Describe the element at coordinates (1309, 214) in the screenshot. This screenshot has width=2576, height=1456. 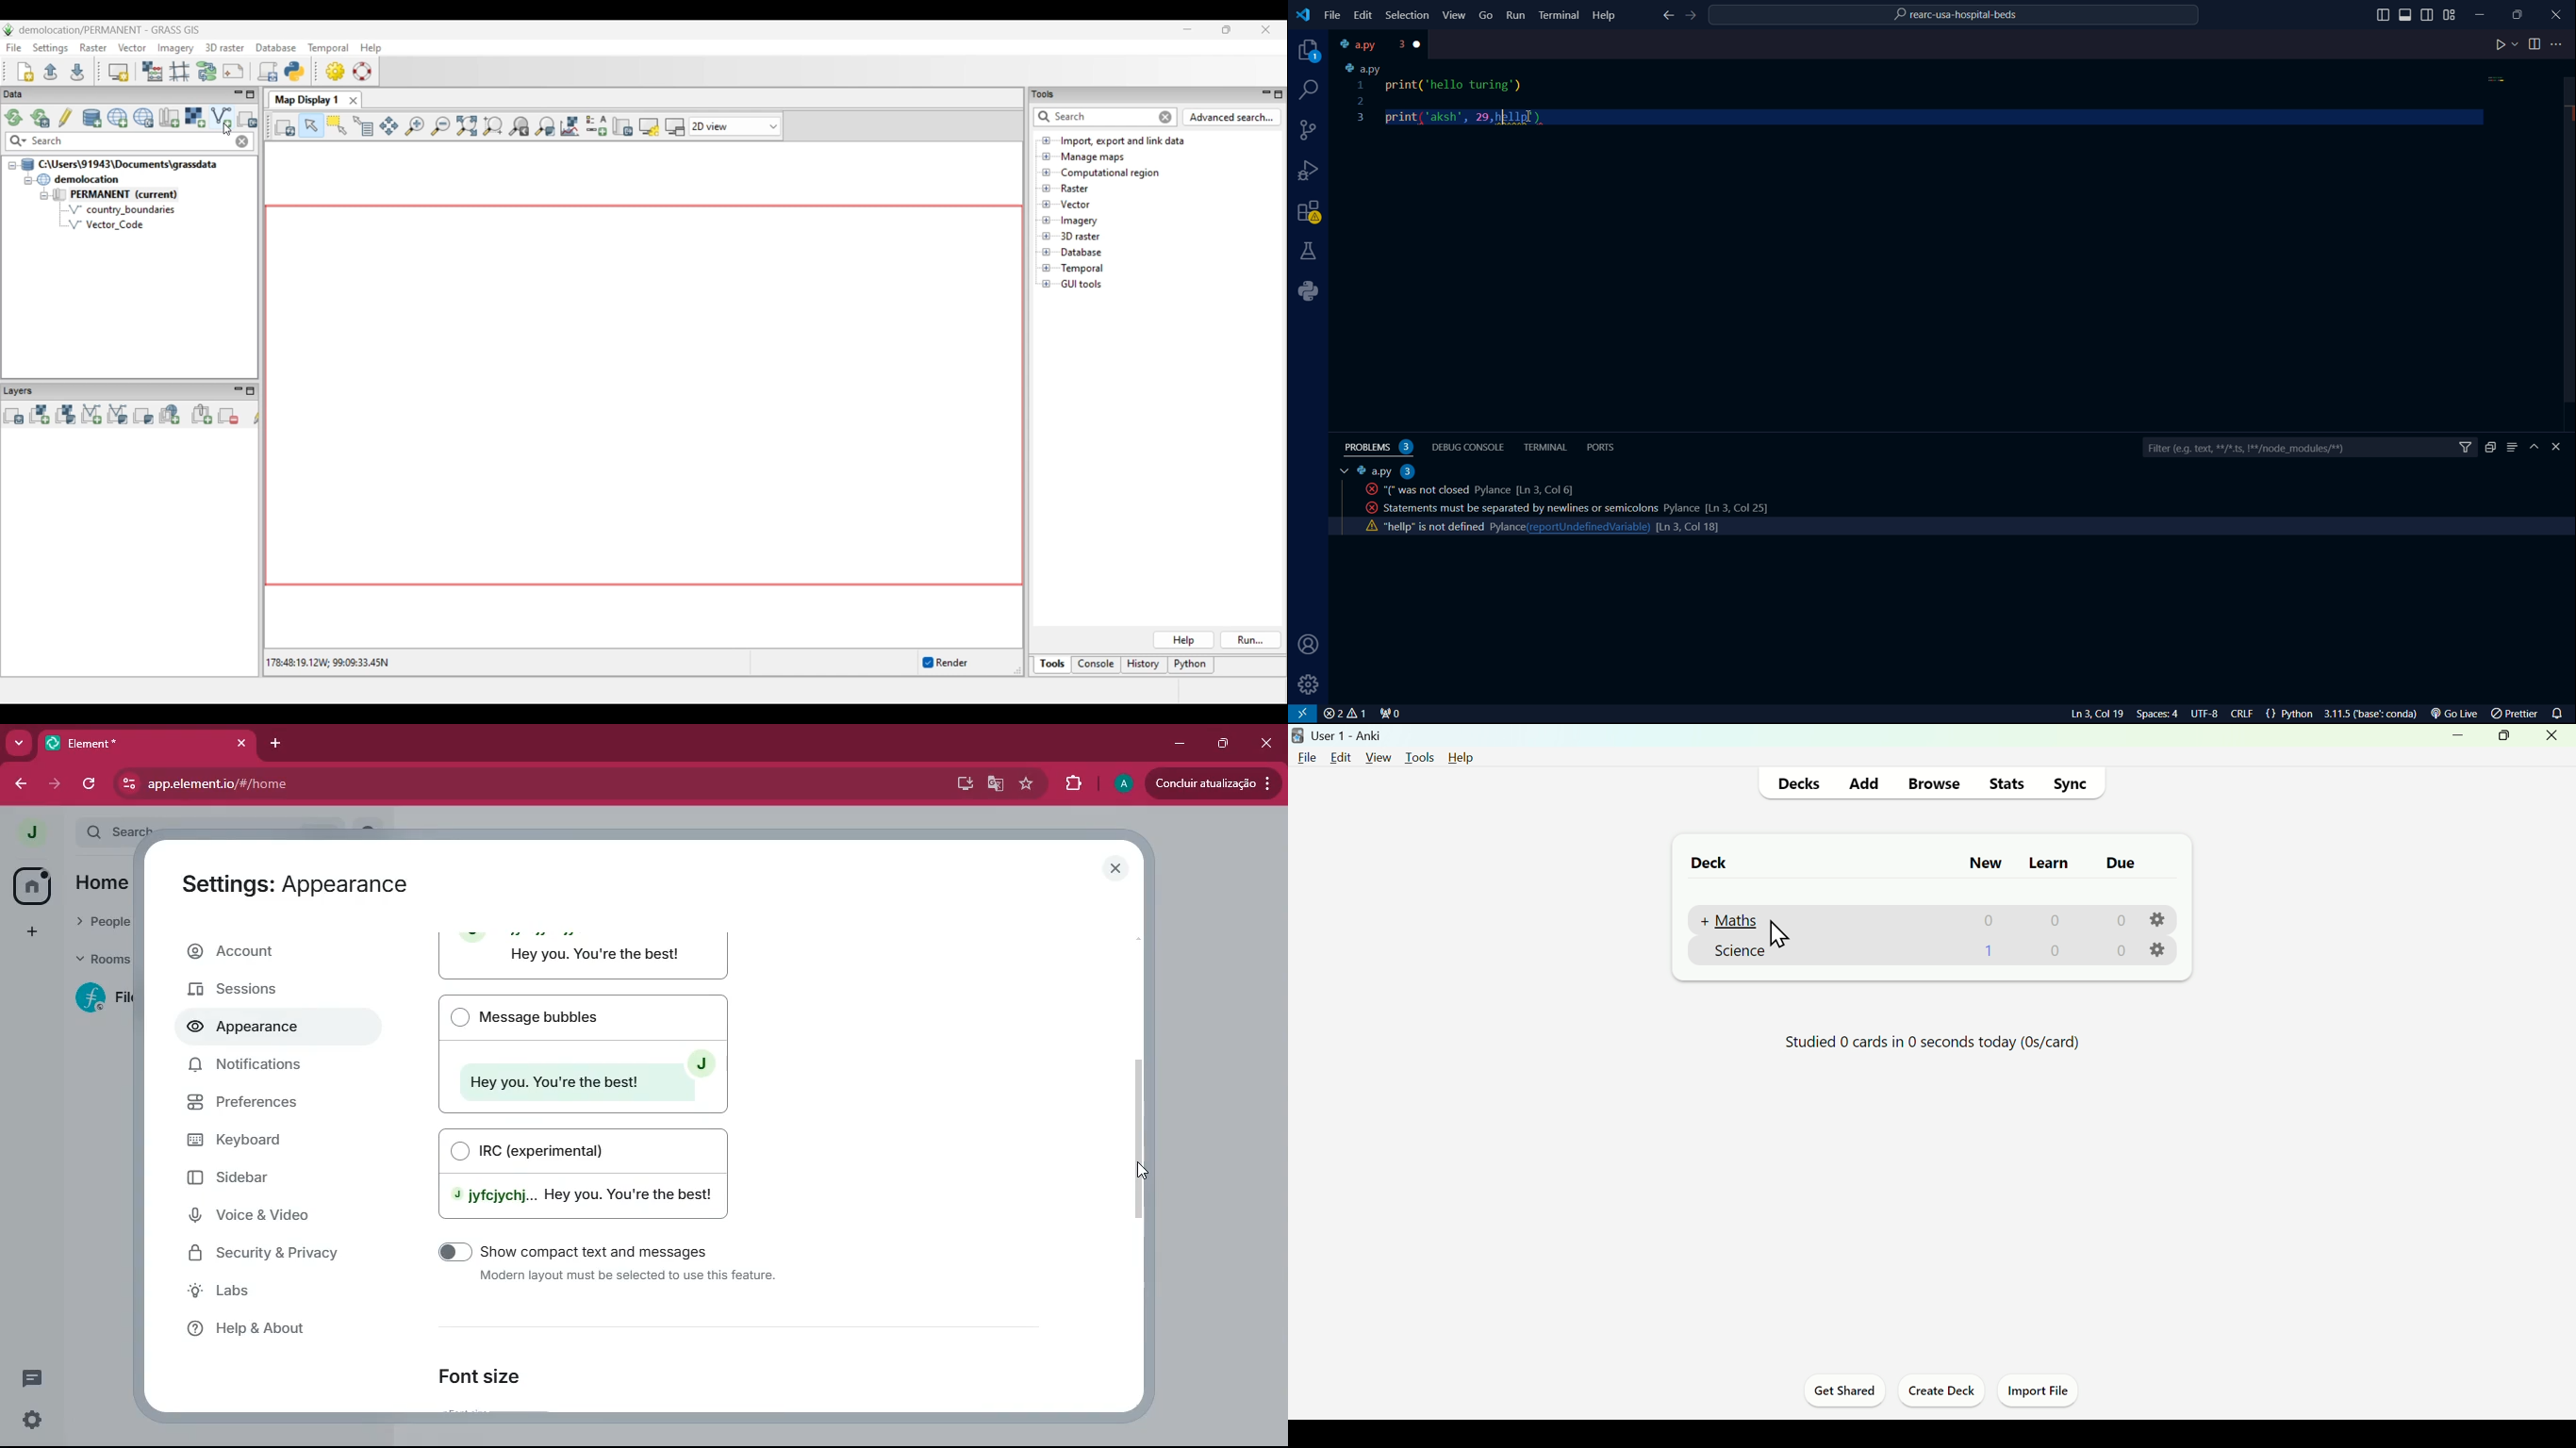
I see `warning` at that location.